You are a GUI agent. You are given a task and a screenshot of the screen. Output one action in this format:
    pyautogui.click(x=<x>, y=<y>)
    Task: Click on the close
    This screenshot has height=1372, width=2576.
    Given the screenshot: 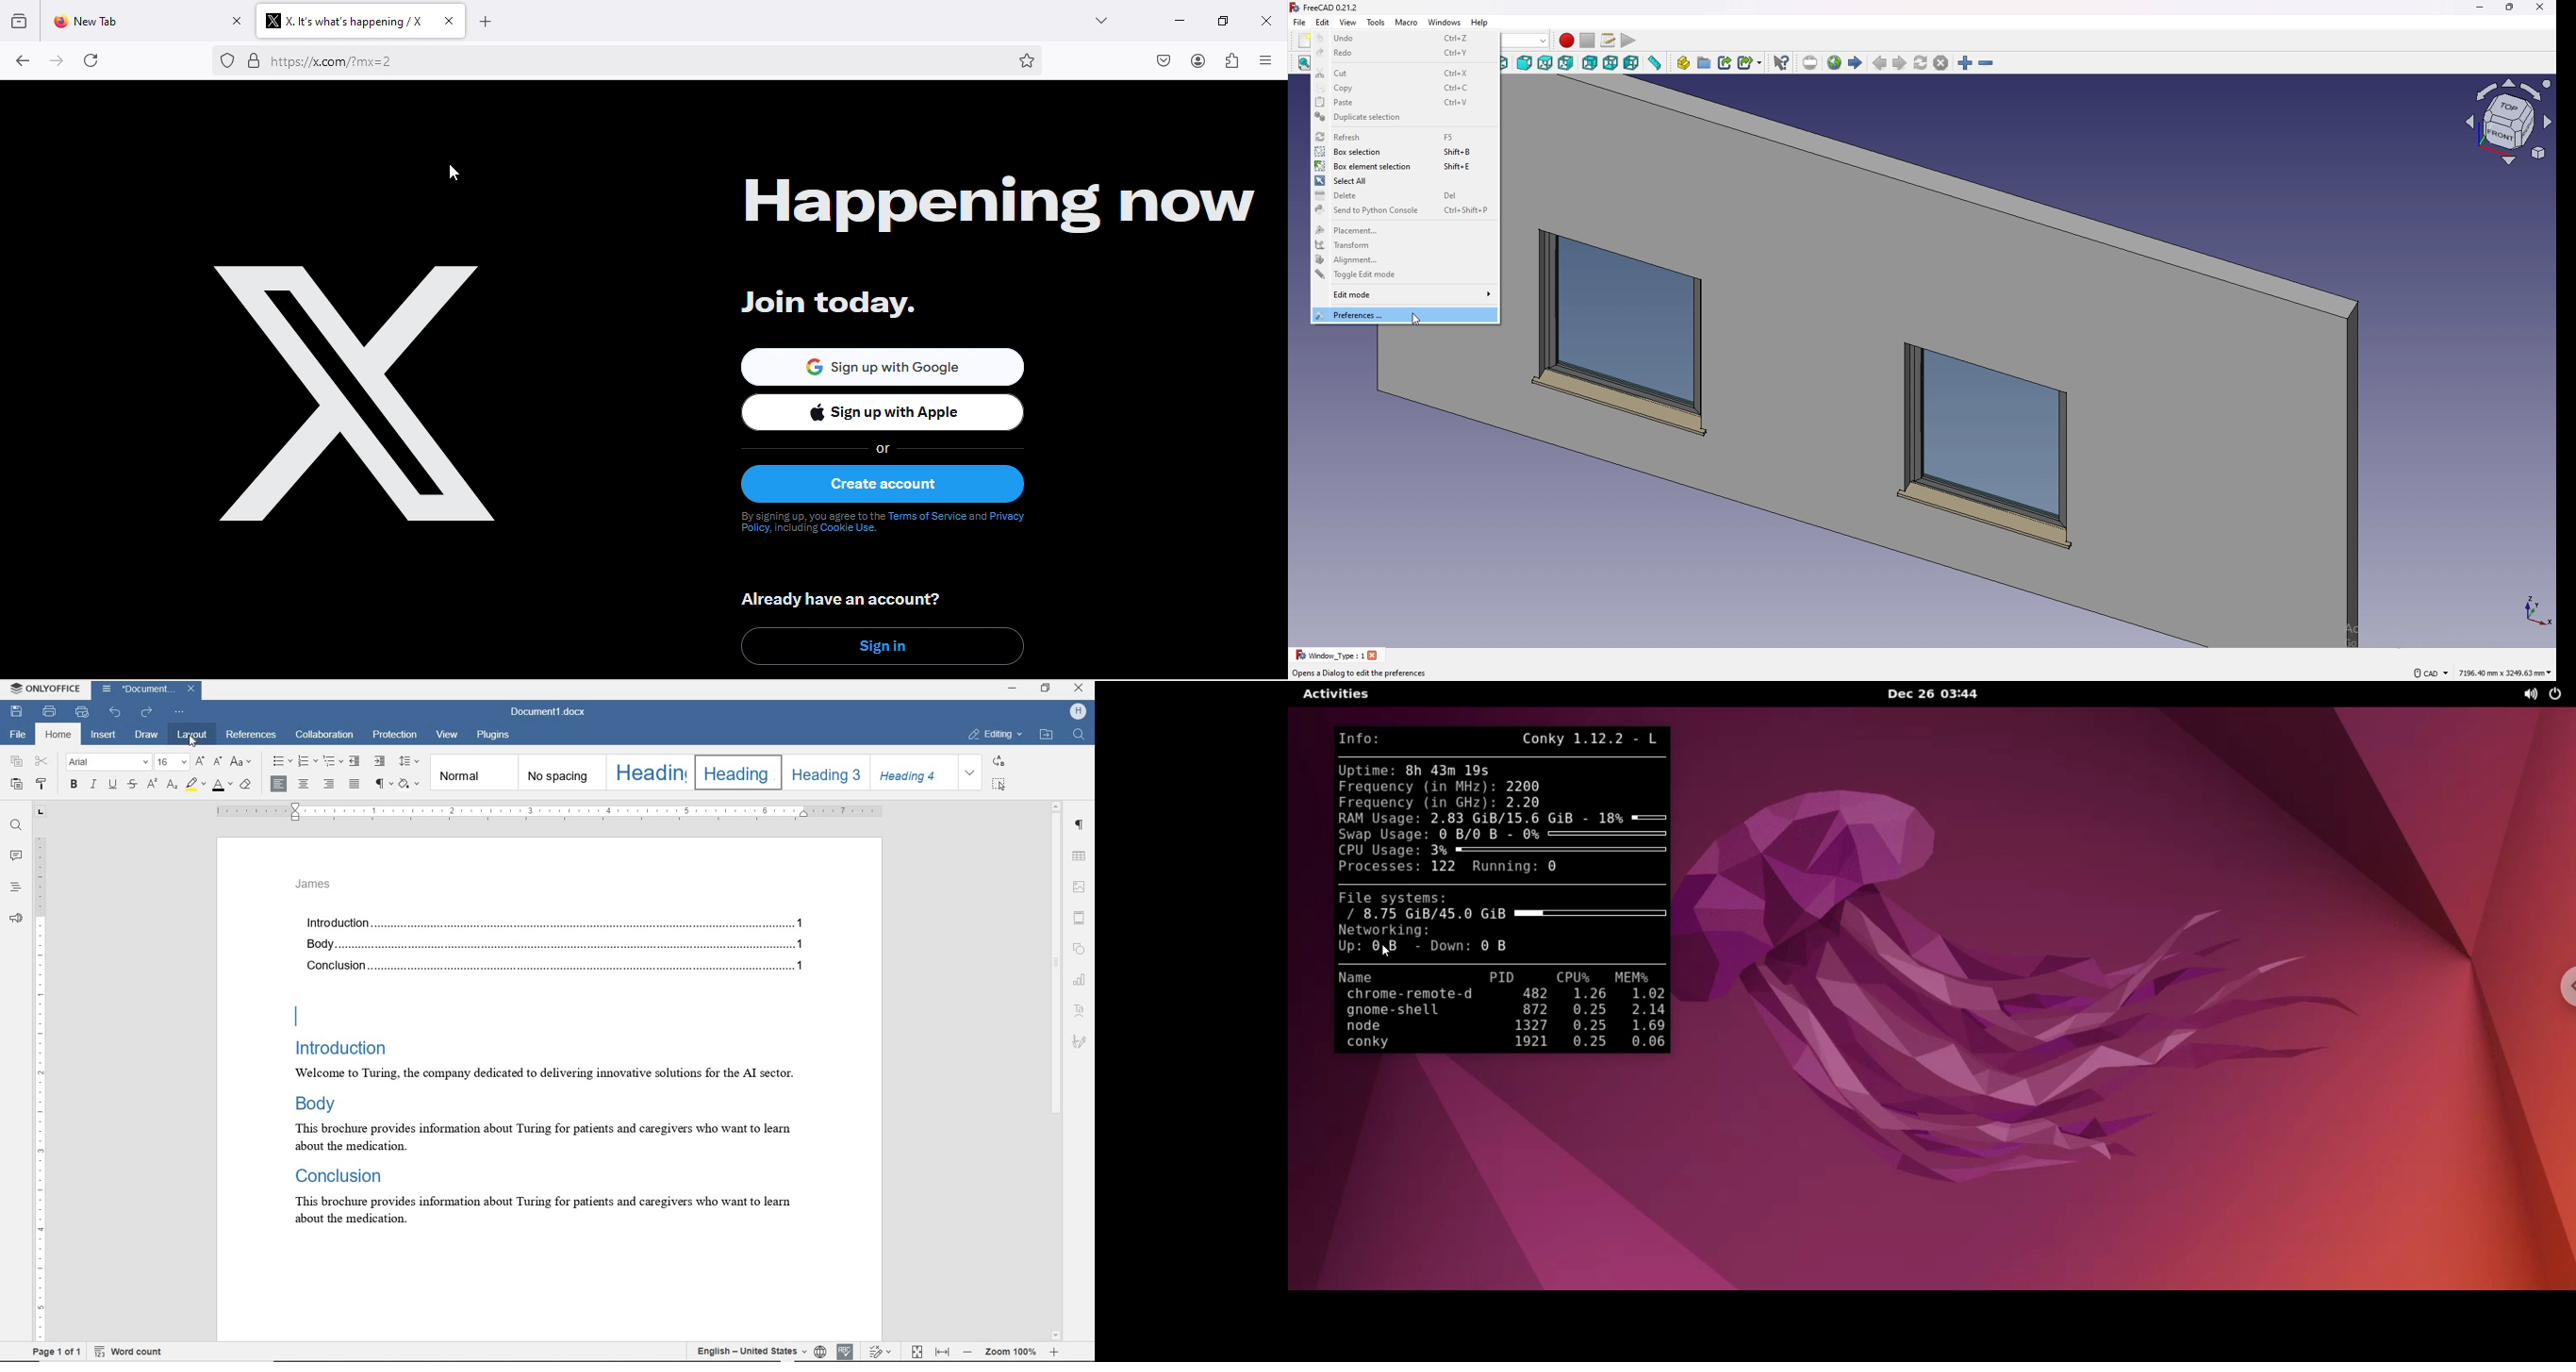 What is the action you would take?
    pyautogui.click(x=1374, y=655)
    